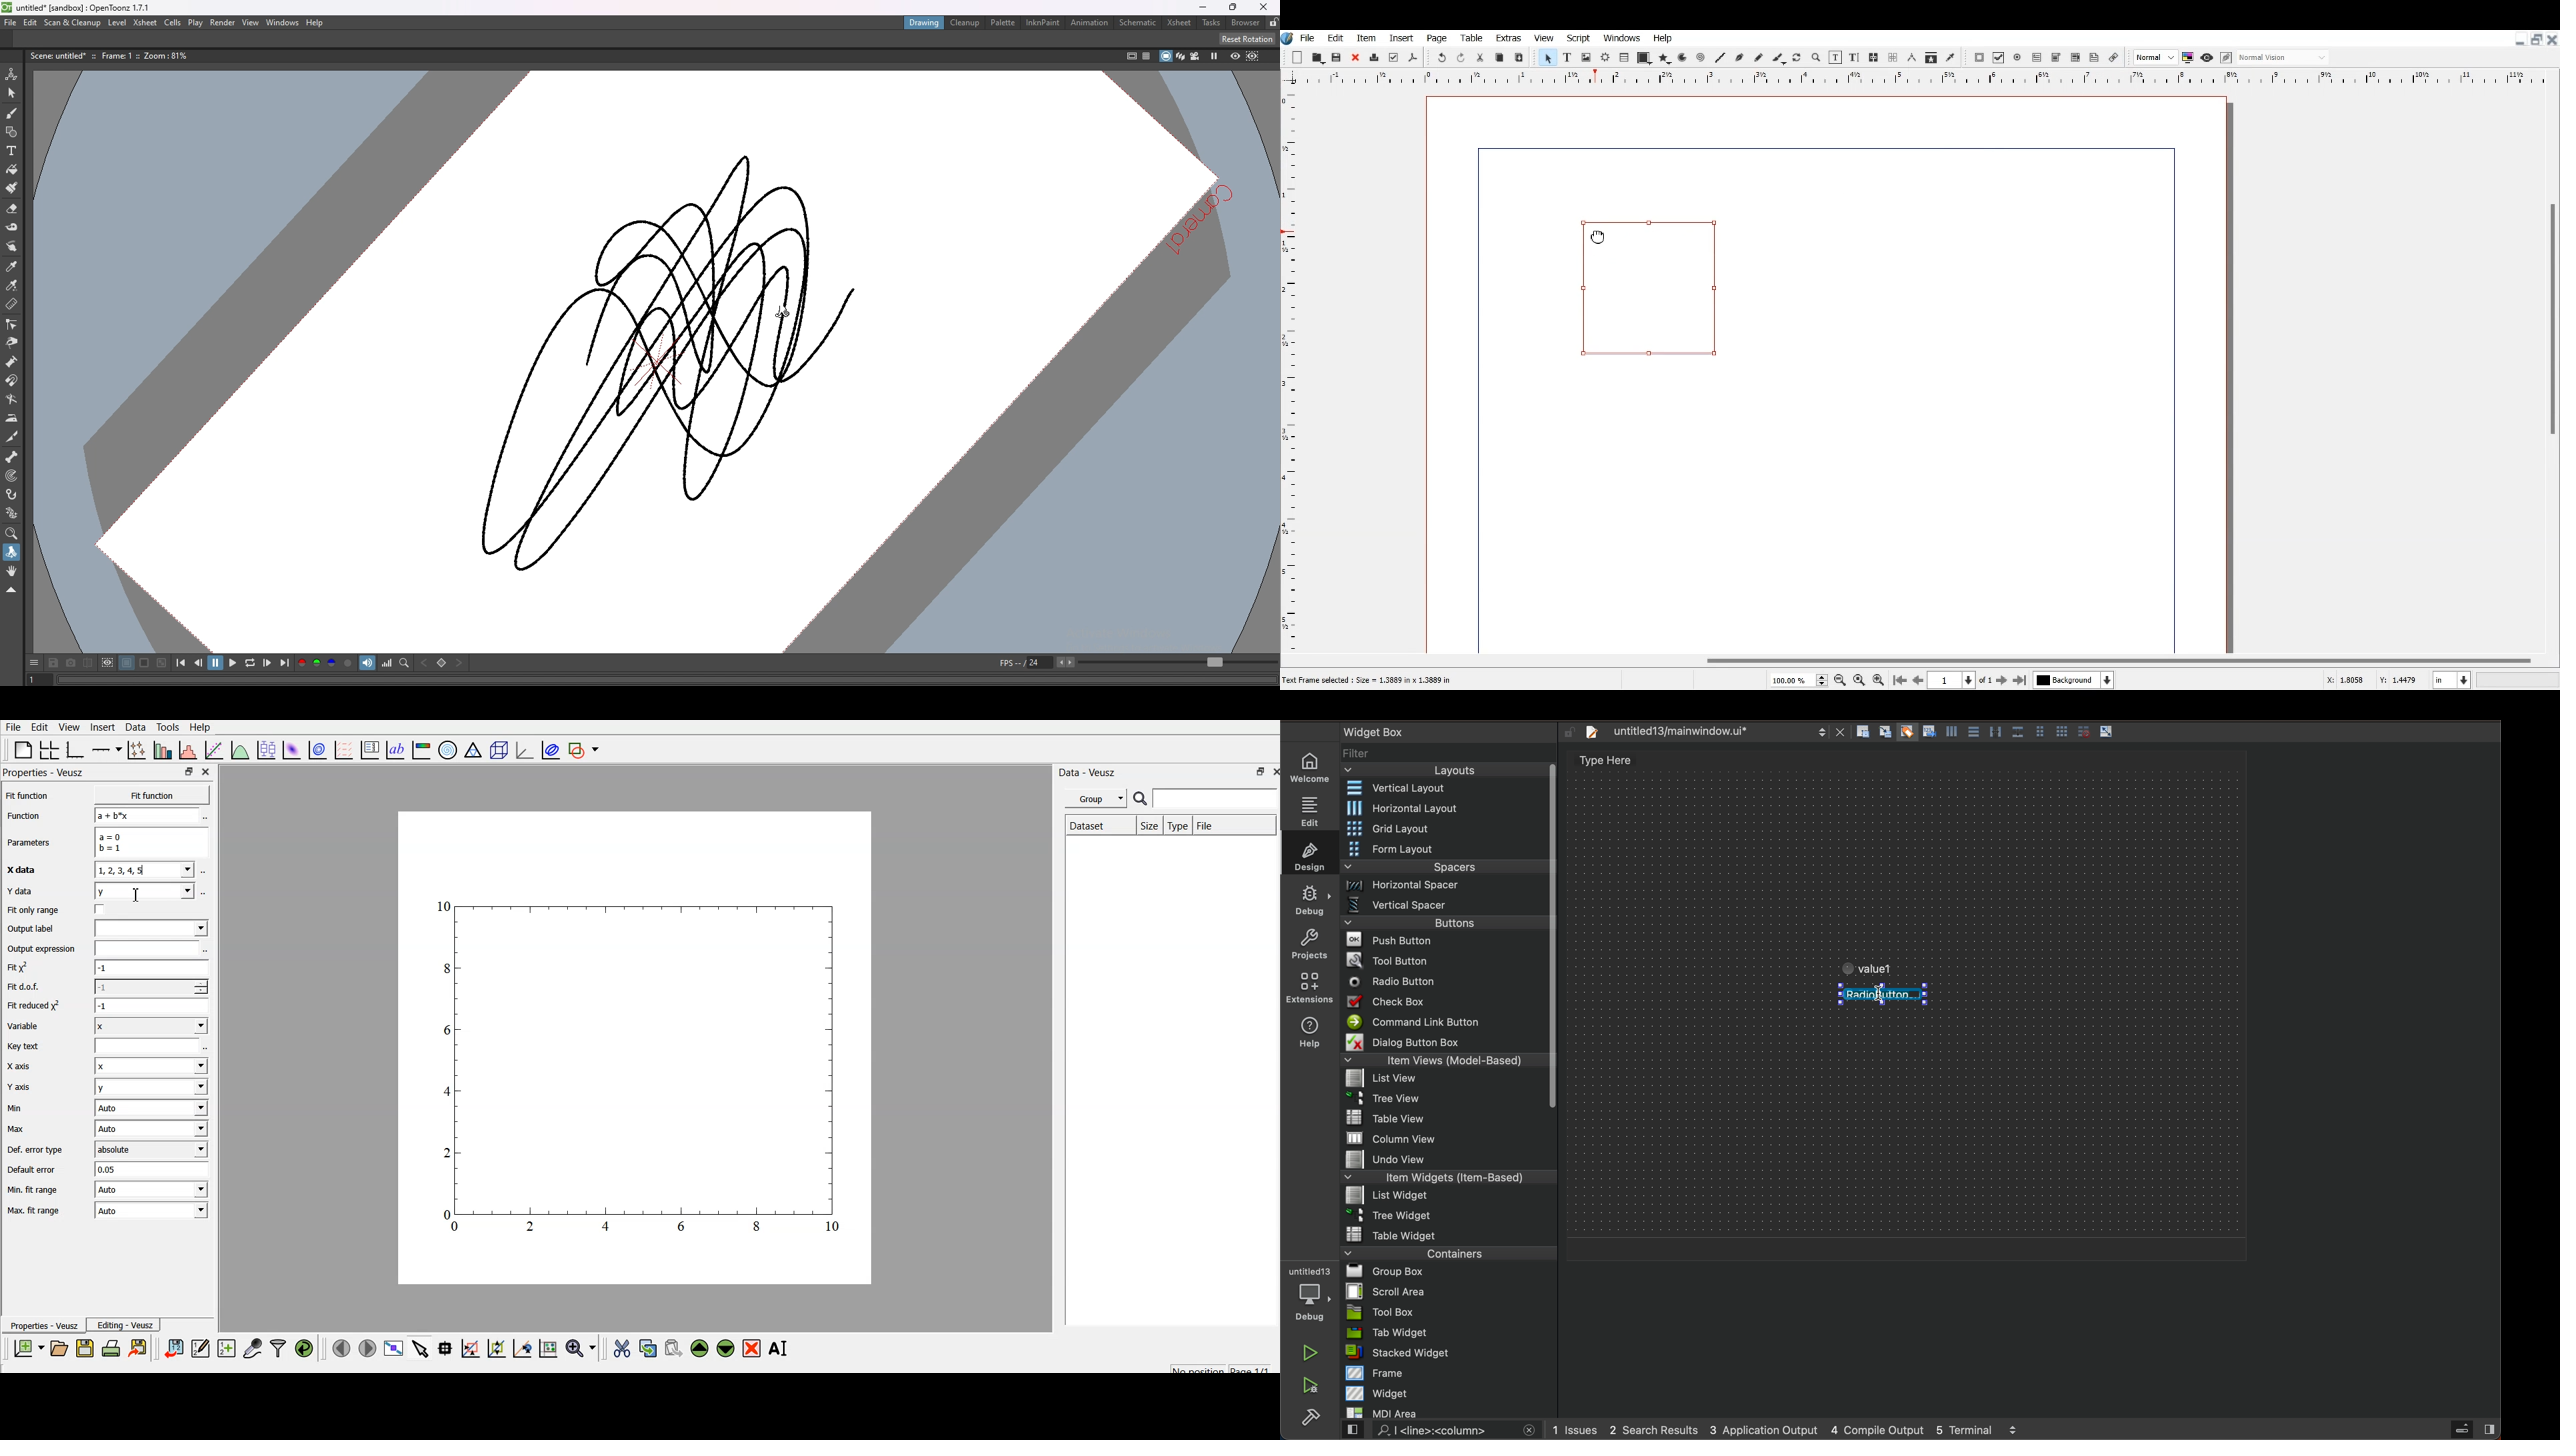  Describe the element at coordinates (1308, 1034) in the screenshot. I see `help` at that location.